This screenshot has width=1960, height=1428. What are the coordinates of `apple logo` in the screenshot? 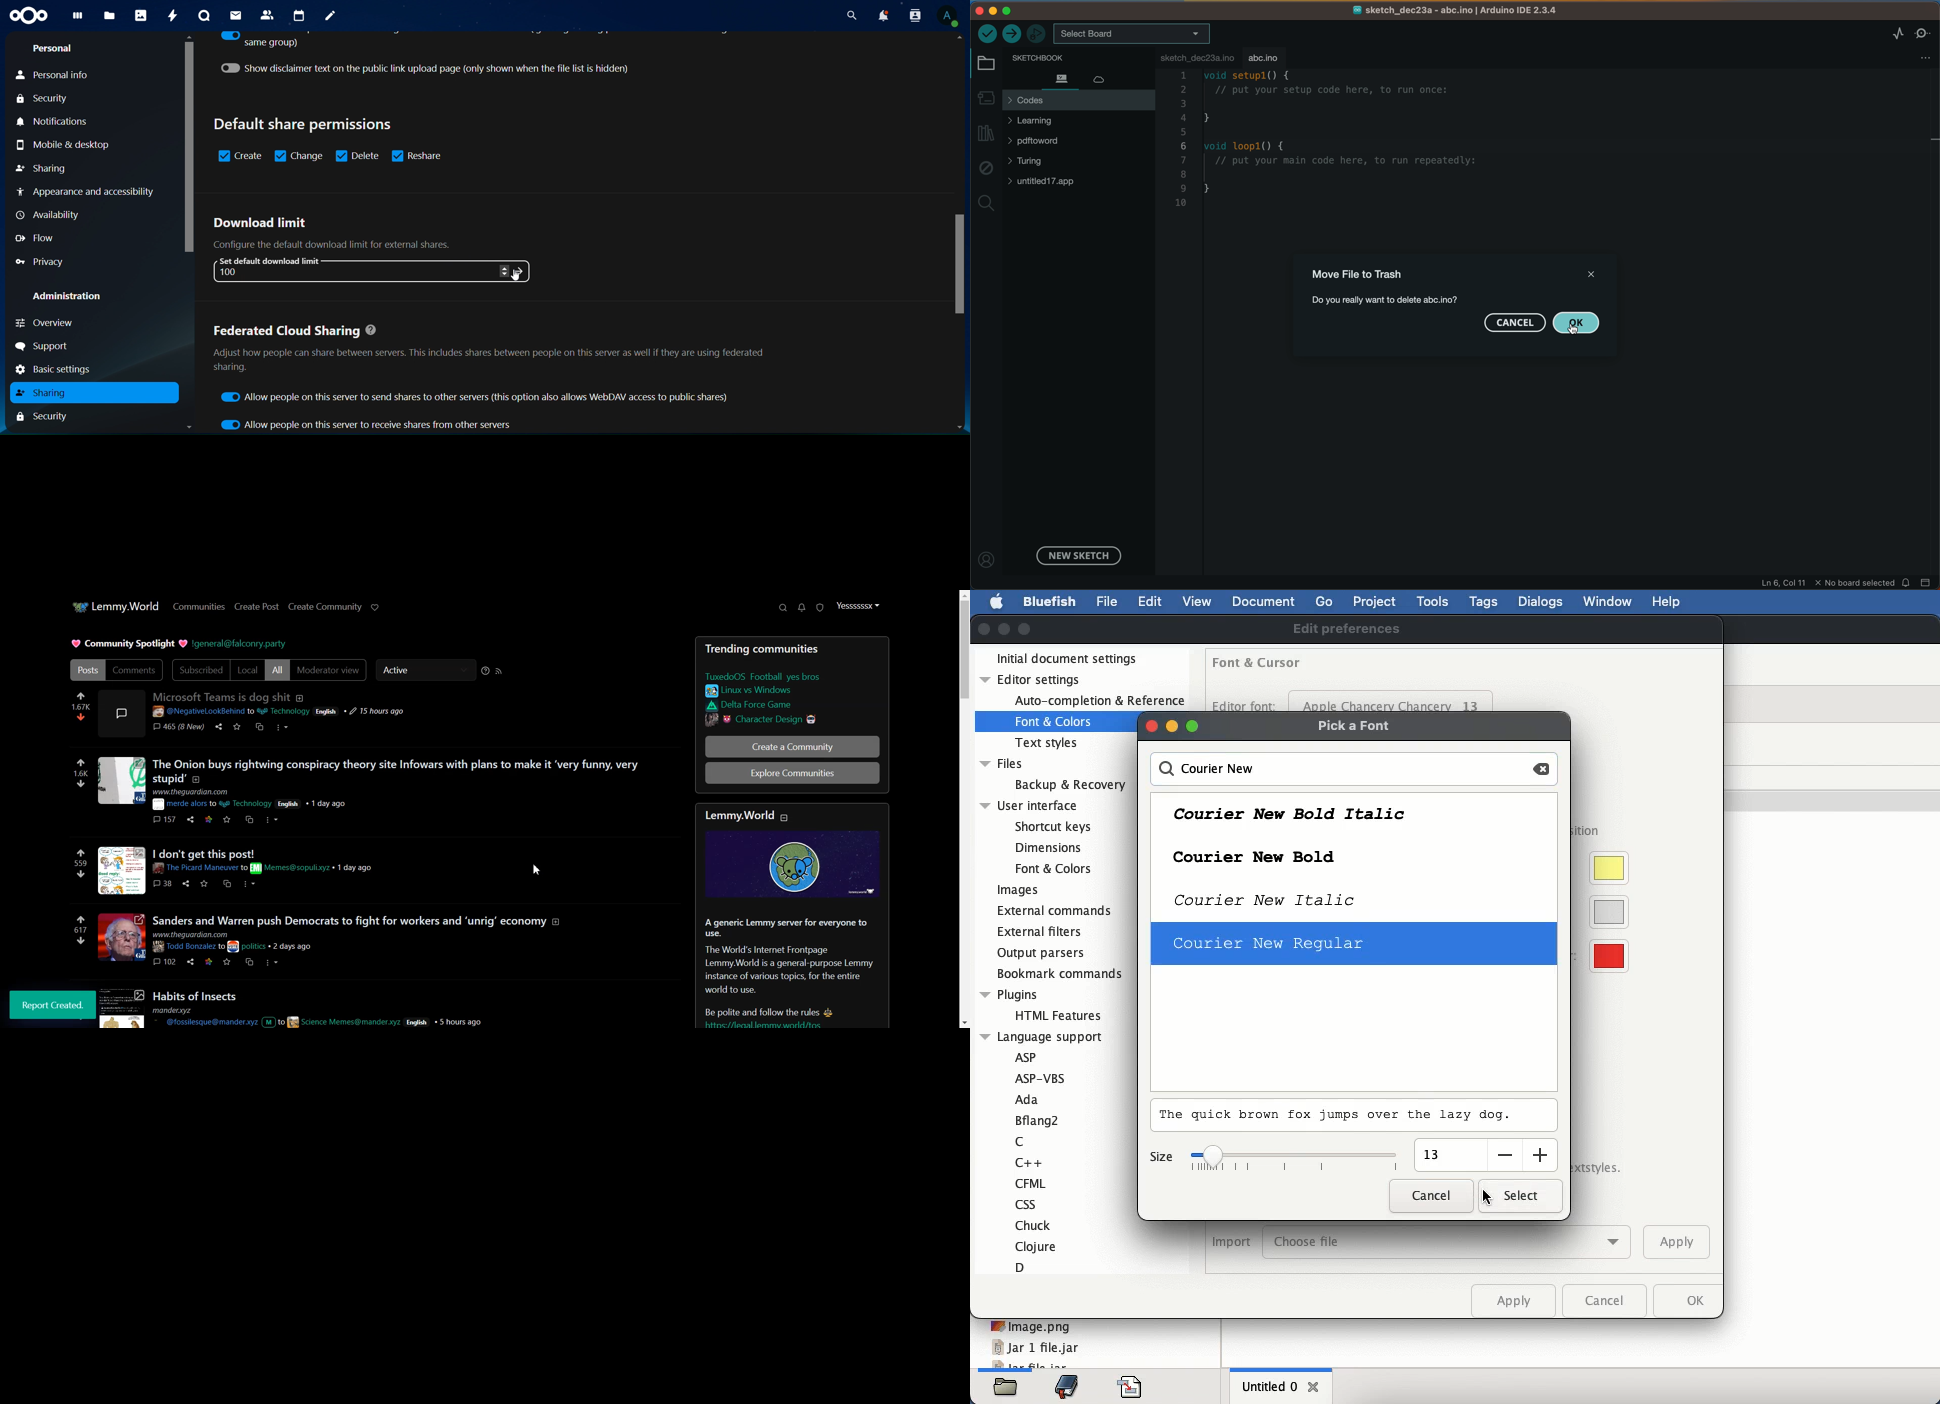 It's located at (997, 602).